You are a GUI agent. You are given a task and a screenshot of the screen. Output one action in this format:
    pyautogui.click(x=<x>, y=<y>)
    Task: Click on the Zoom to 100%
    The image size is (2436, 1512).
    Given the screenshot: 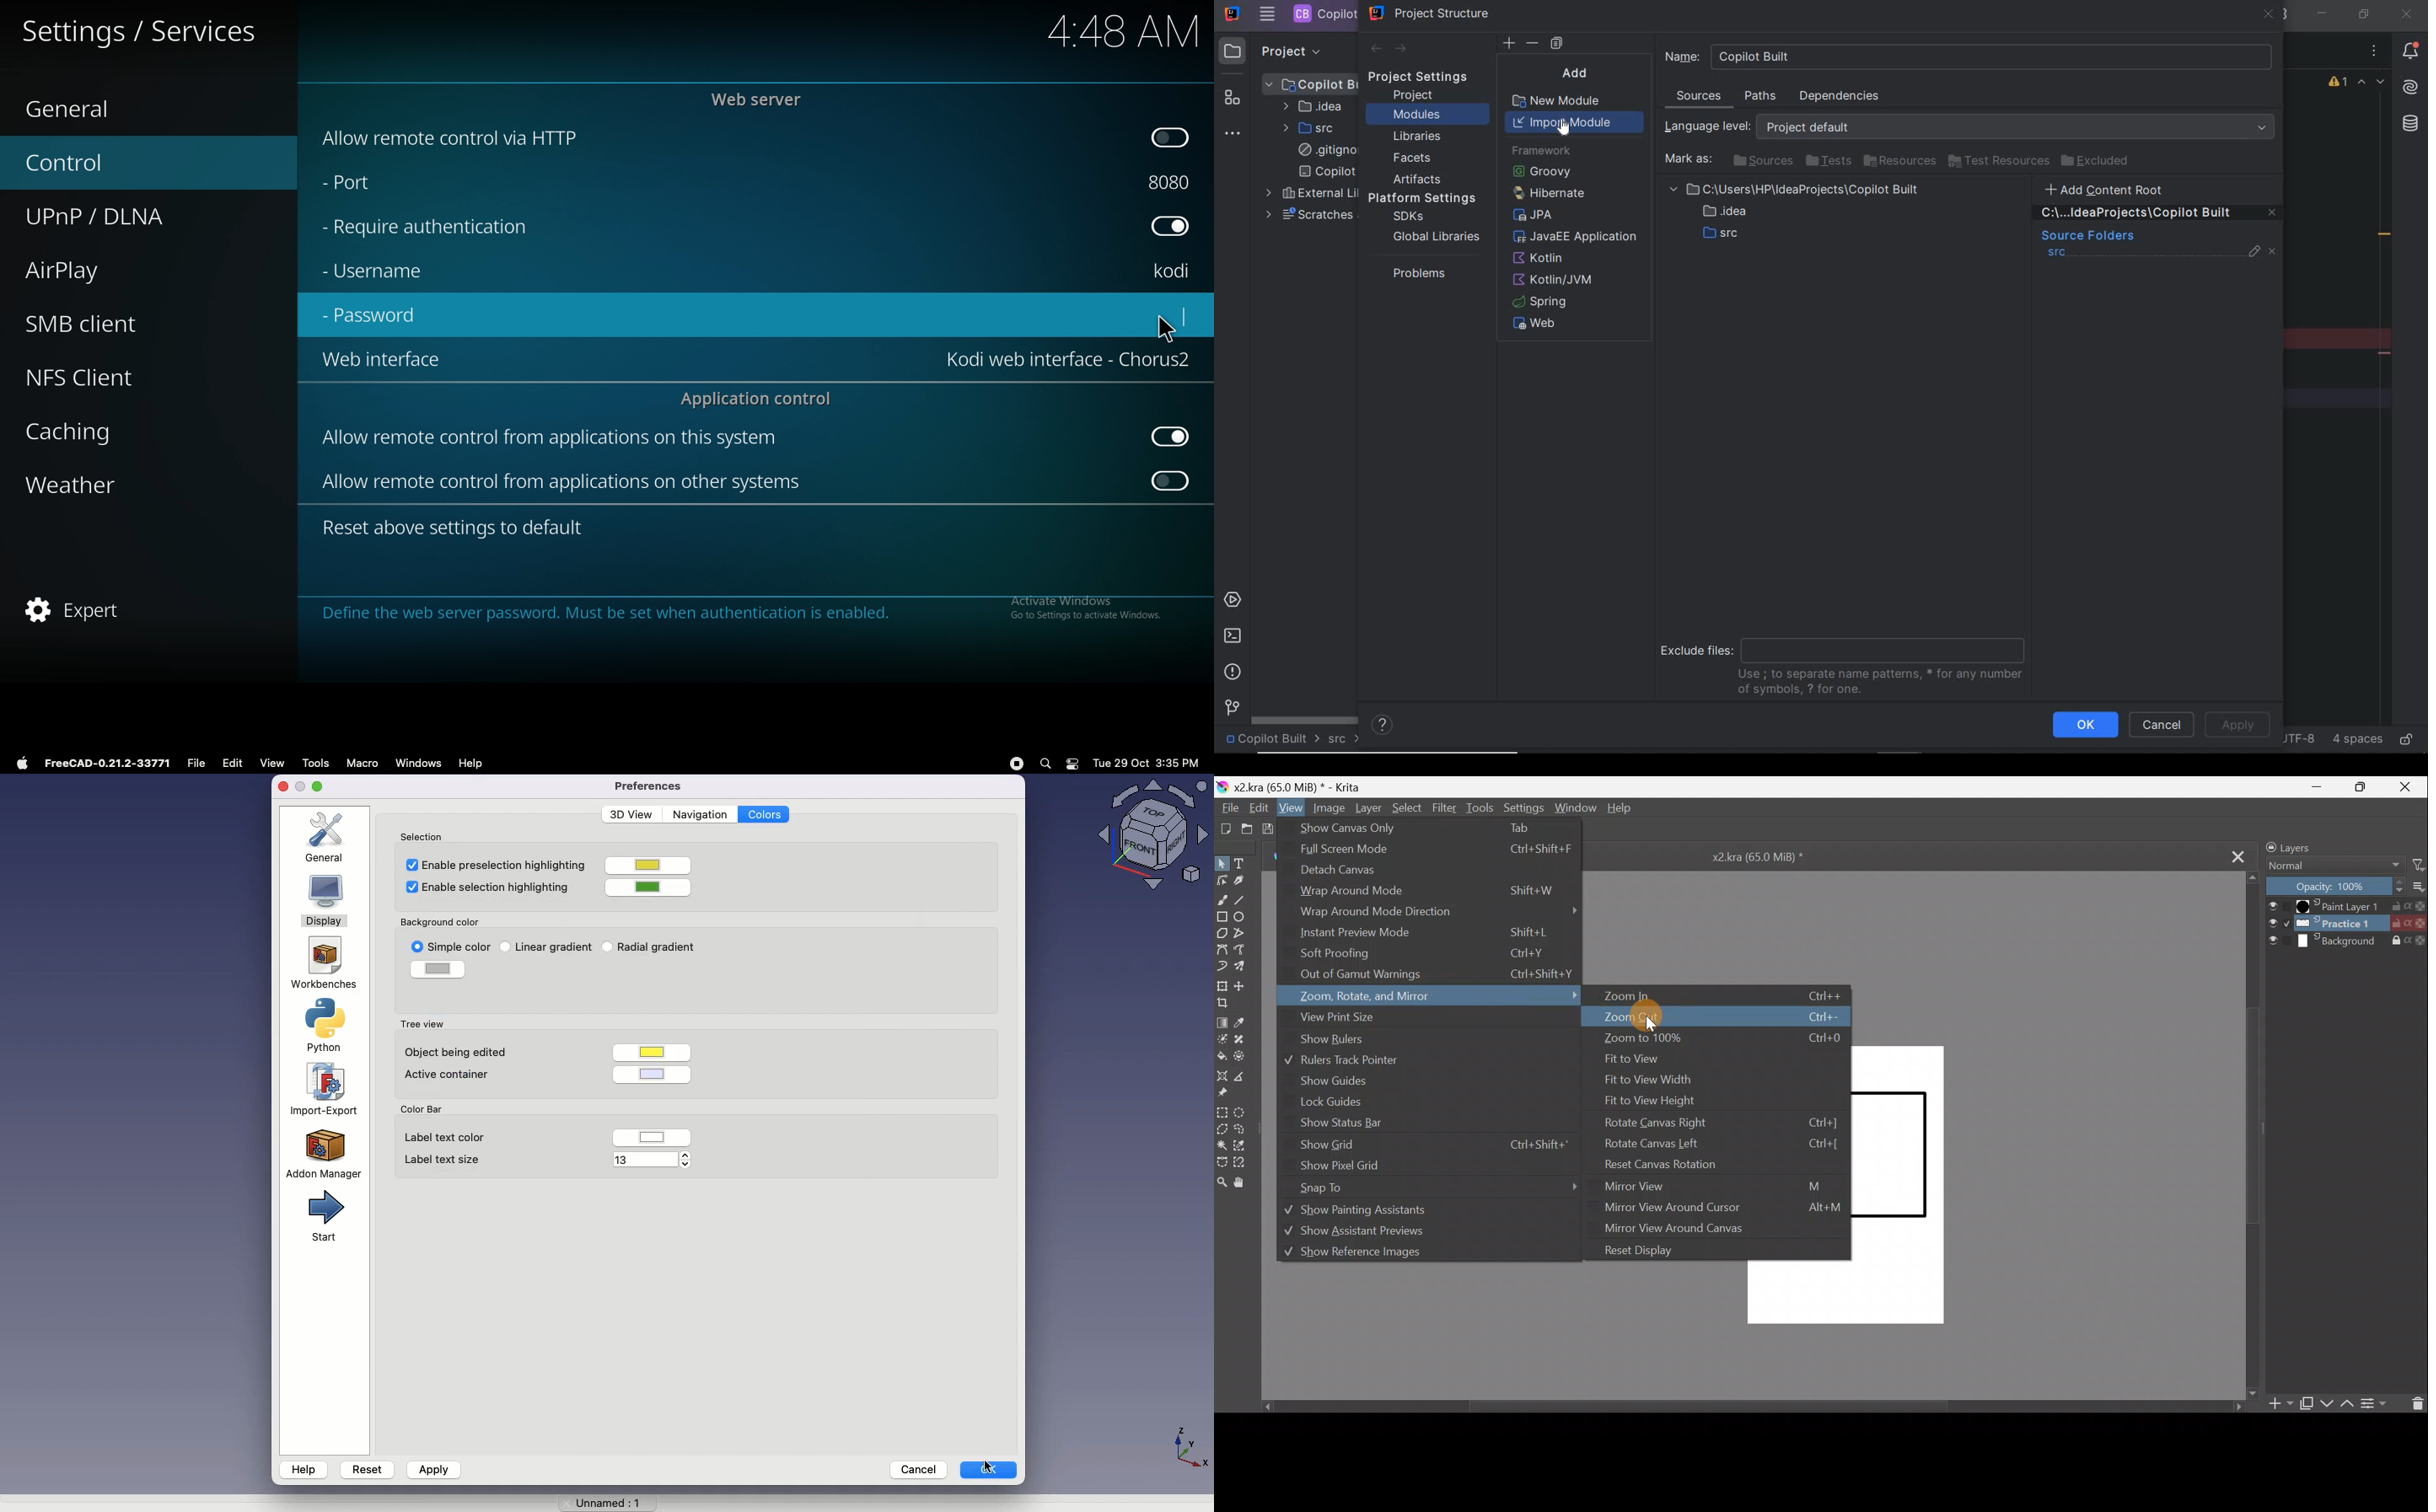 What is the action you would take?
    pyautogui.click(x=1718, y=1040)
    